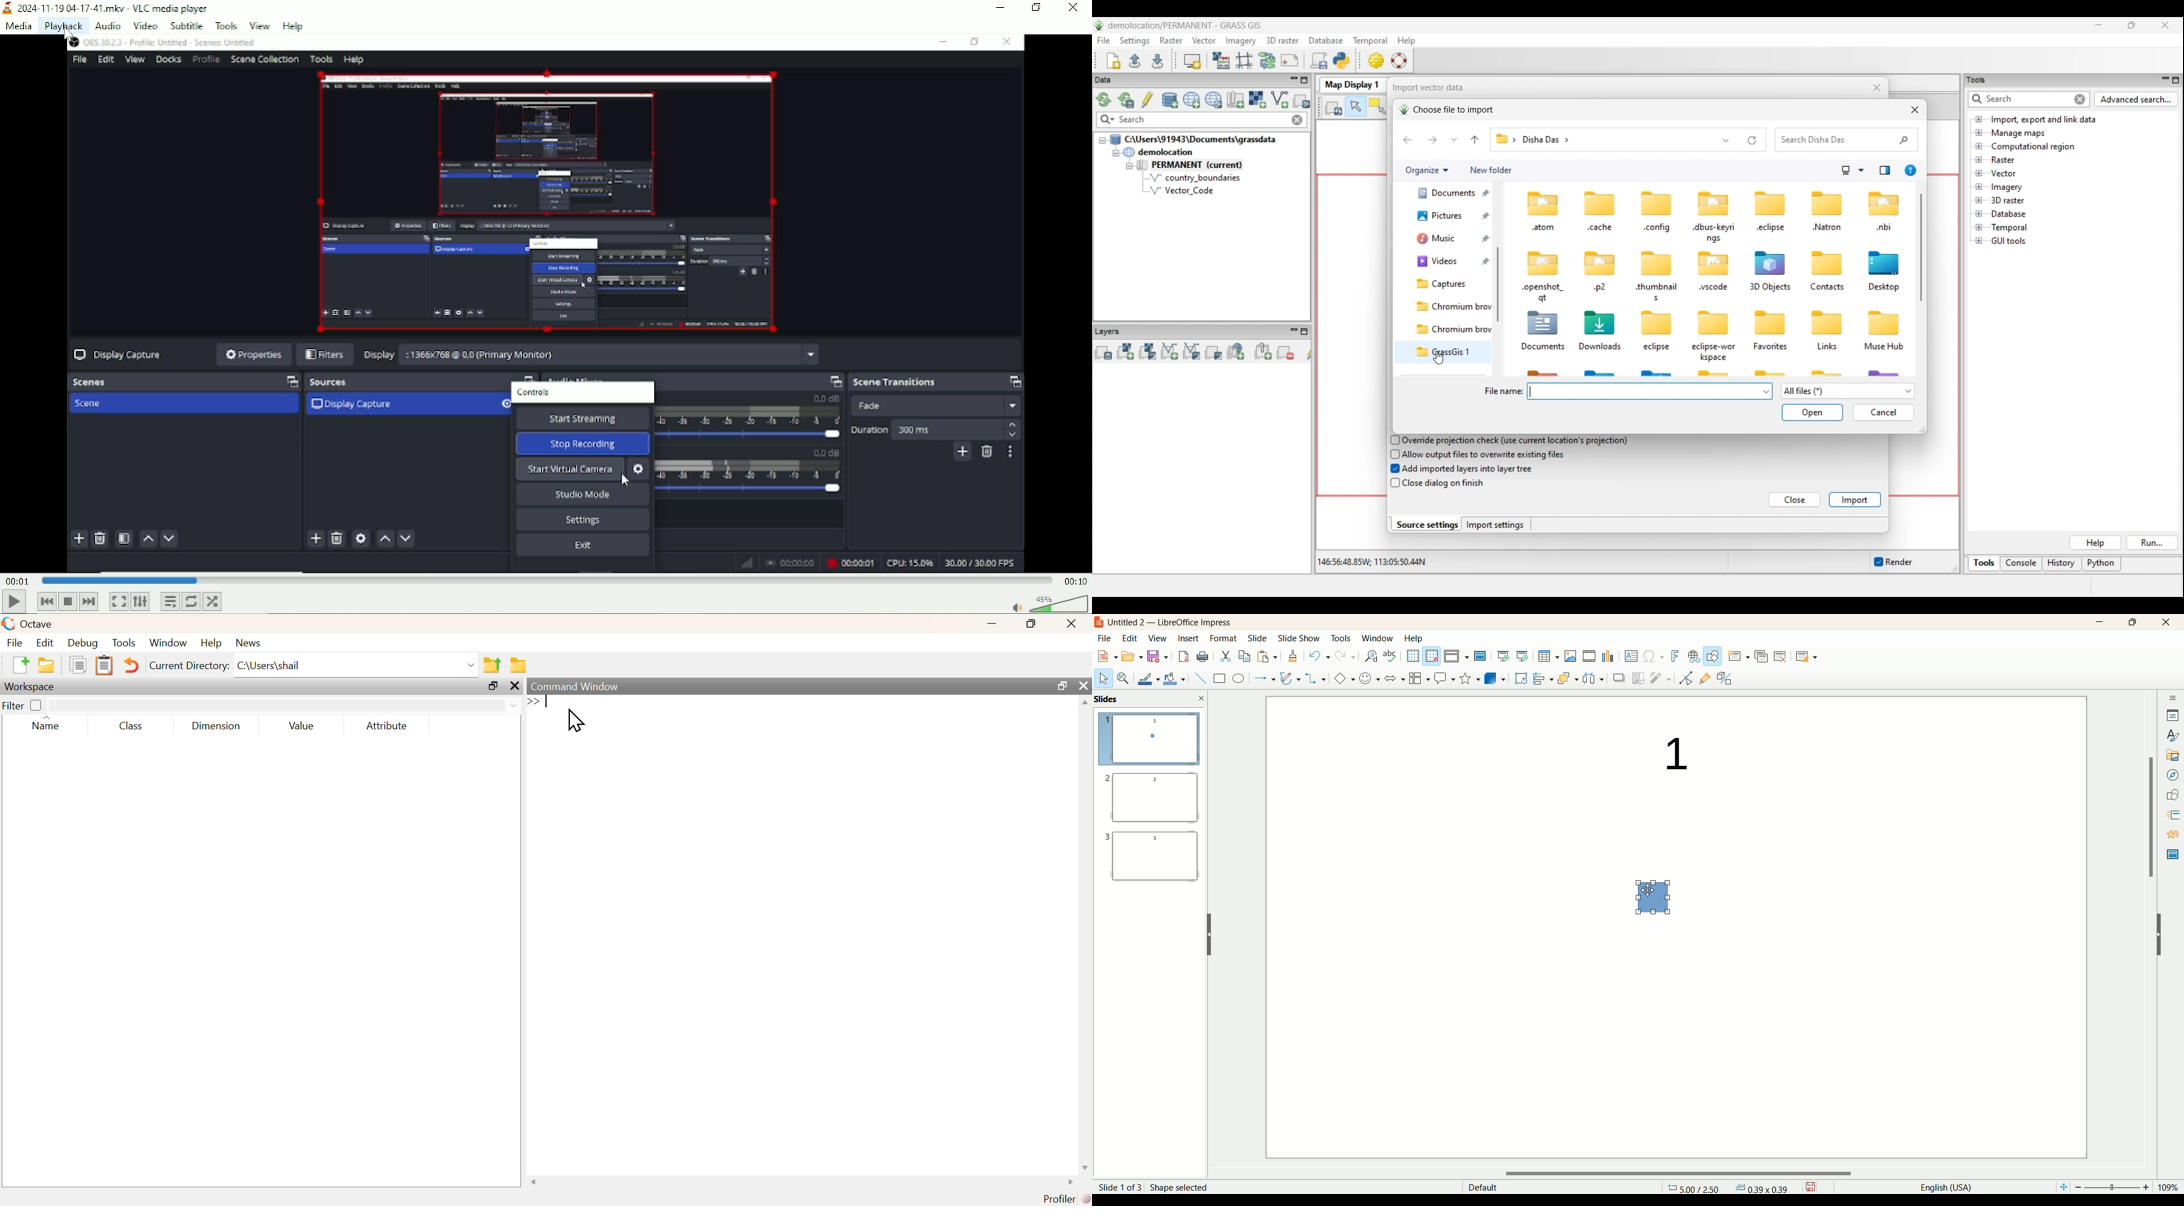 The image size is (2184, 1232). What do you see at coordinates (2060, 1187) in the screenshot?
I see `fit page to current window` at bounding box center [2060, 1187].